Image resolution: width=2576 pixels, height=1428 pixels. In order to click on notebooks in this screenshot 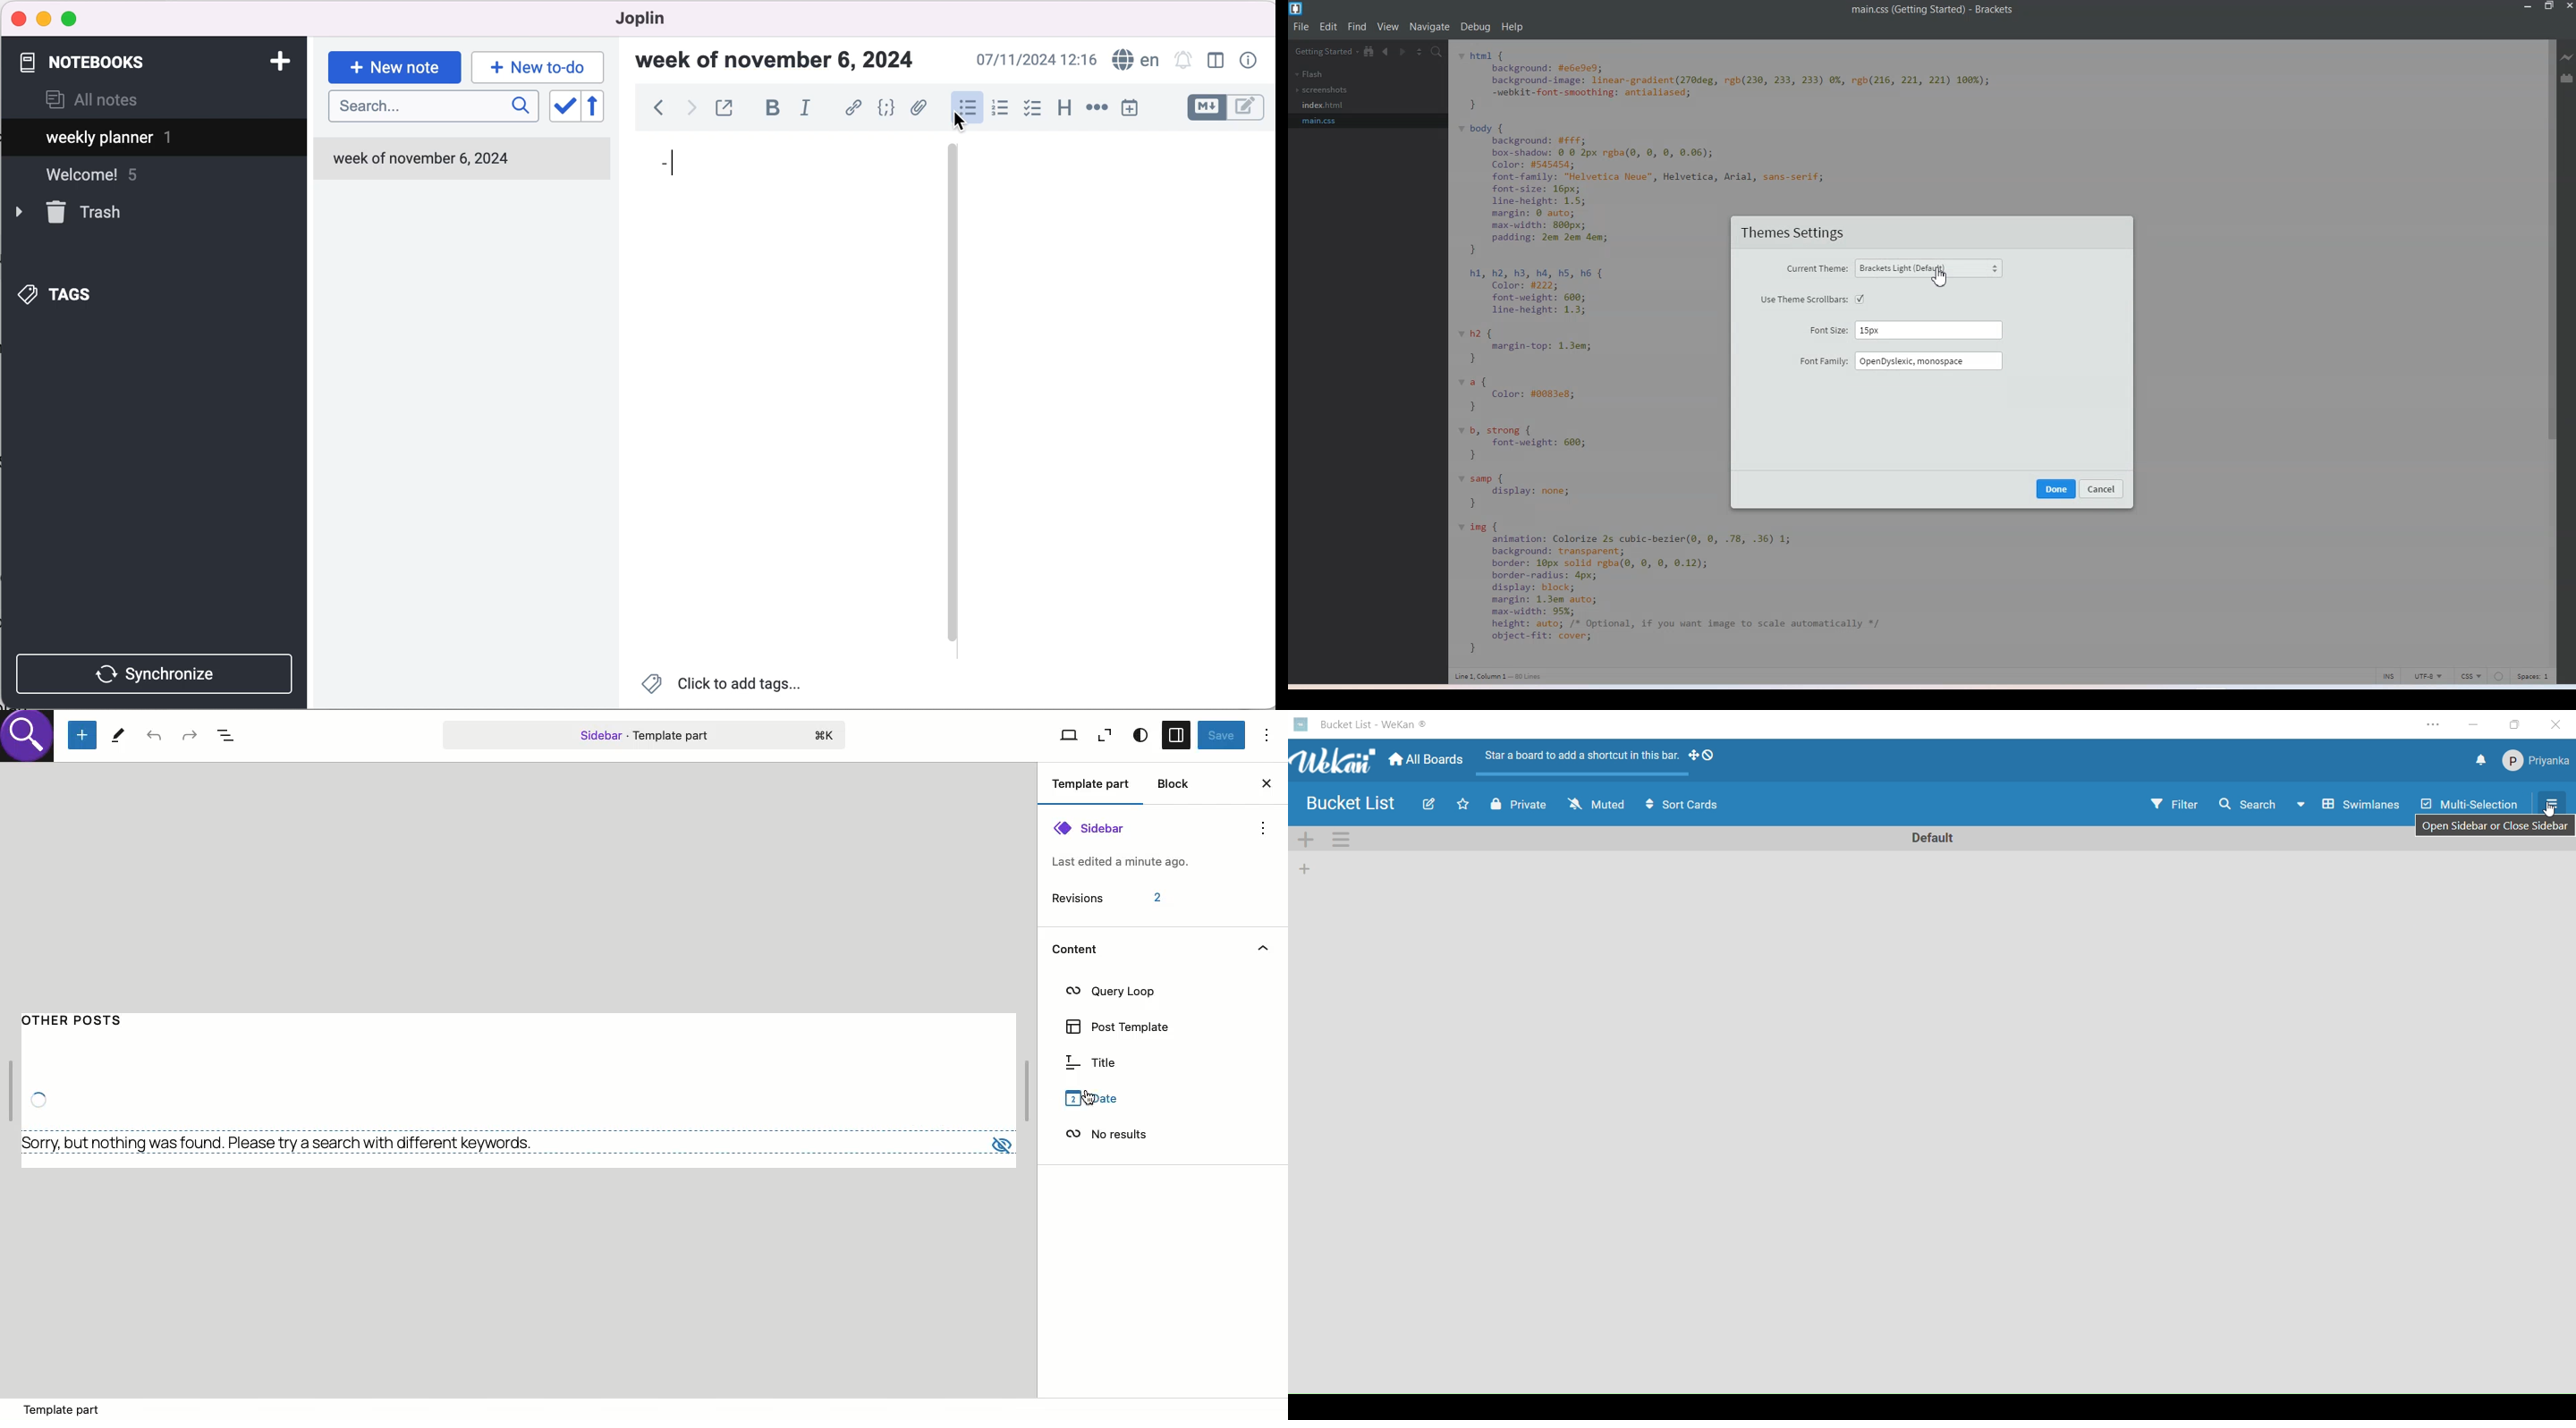, I will do `click(92, 62)`.